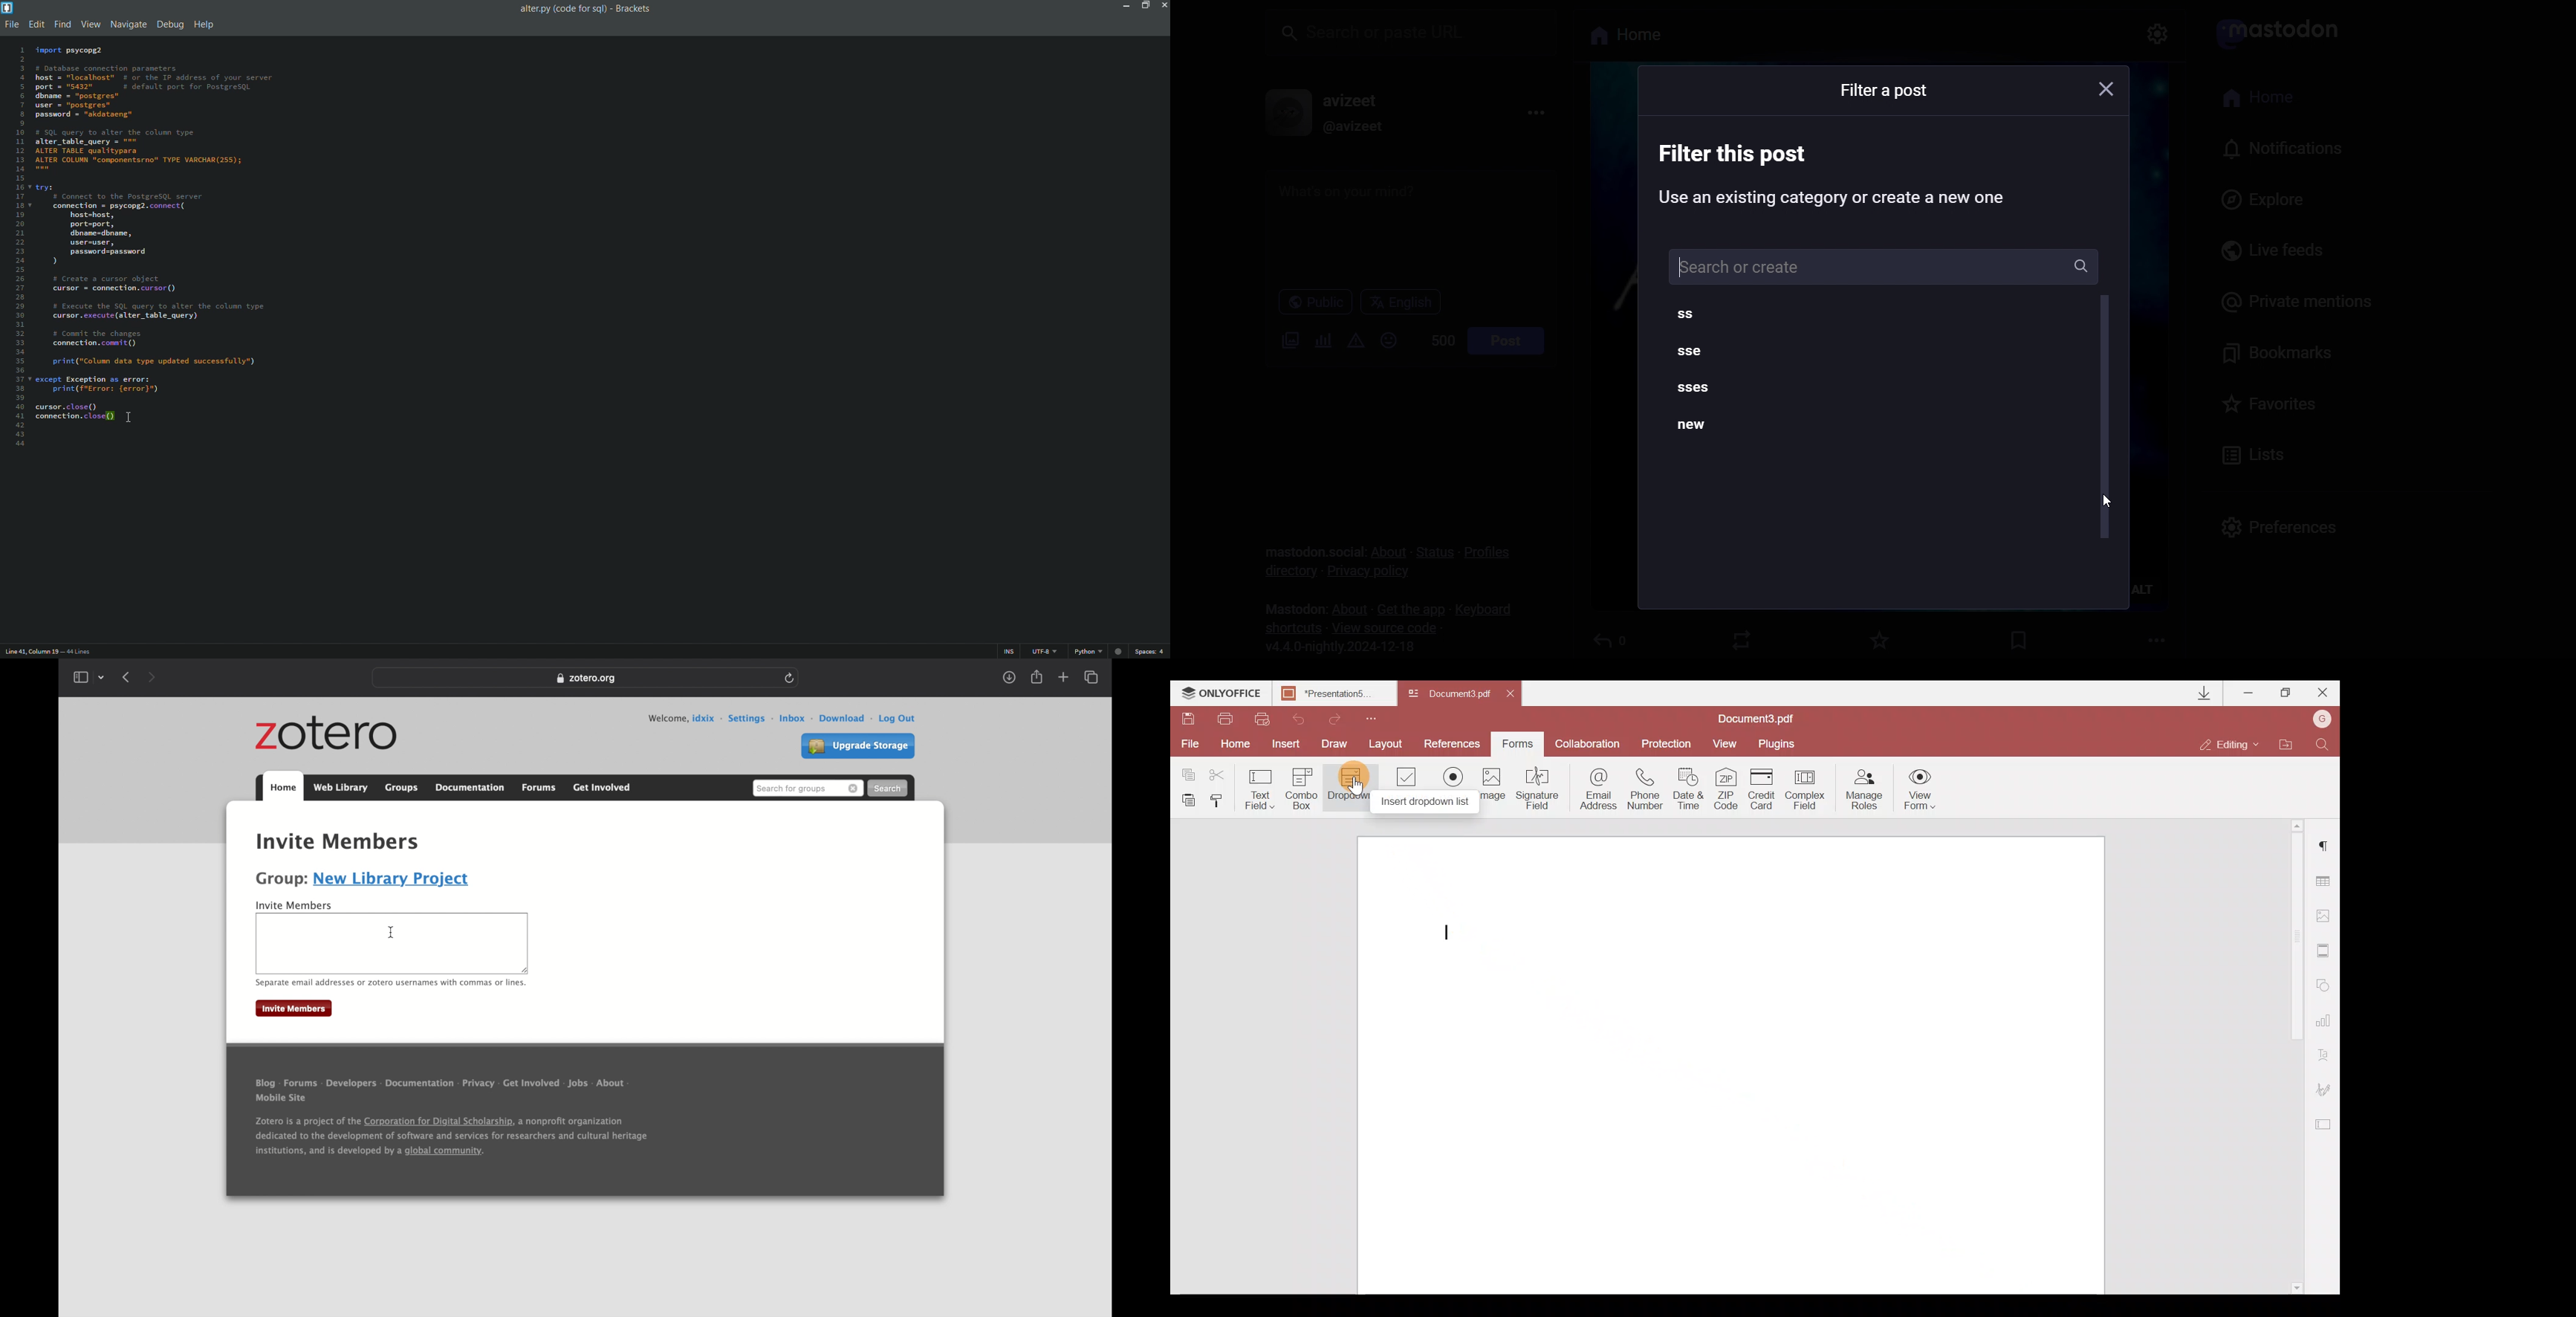 The height and width of the screenshot is (1344, 2576). Describe the element at coordinates (80, 677) in the screenshot. I see `show sidebar` at that location.